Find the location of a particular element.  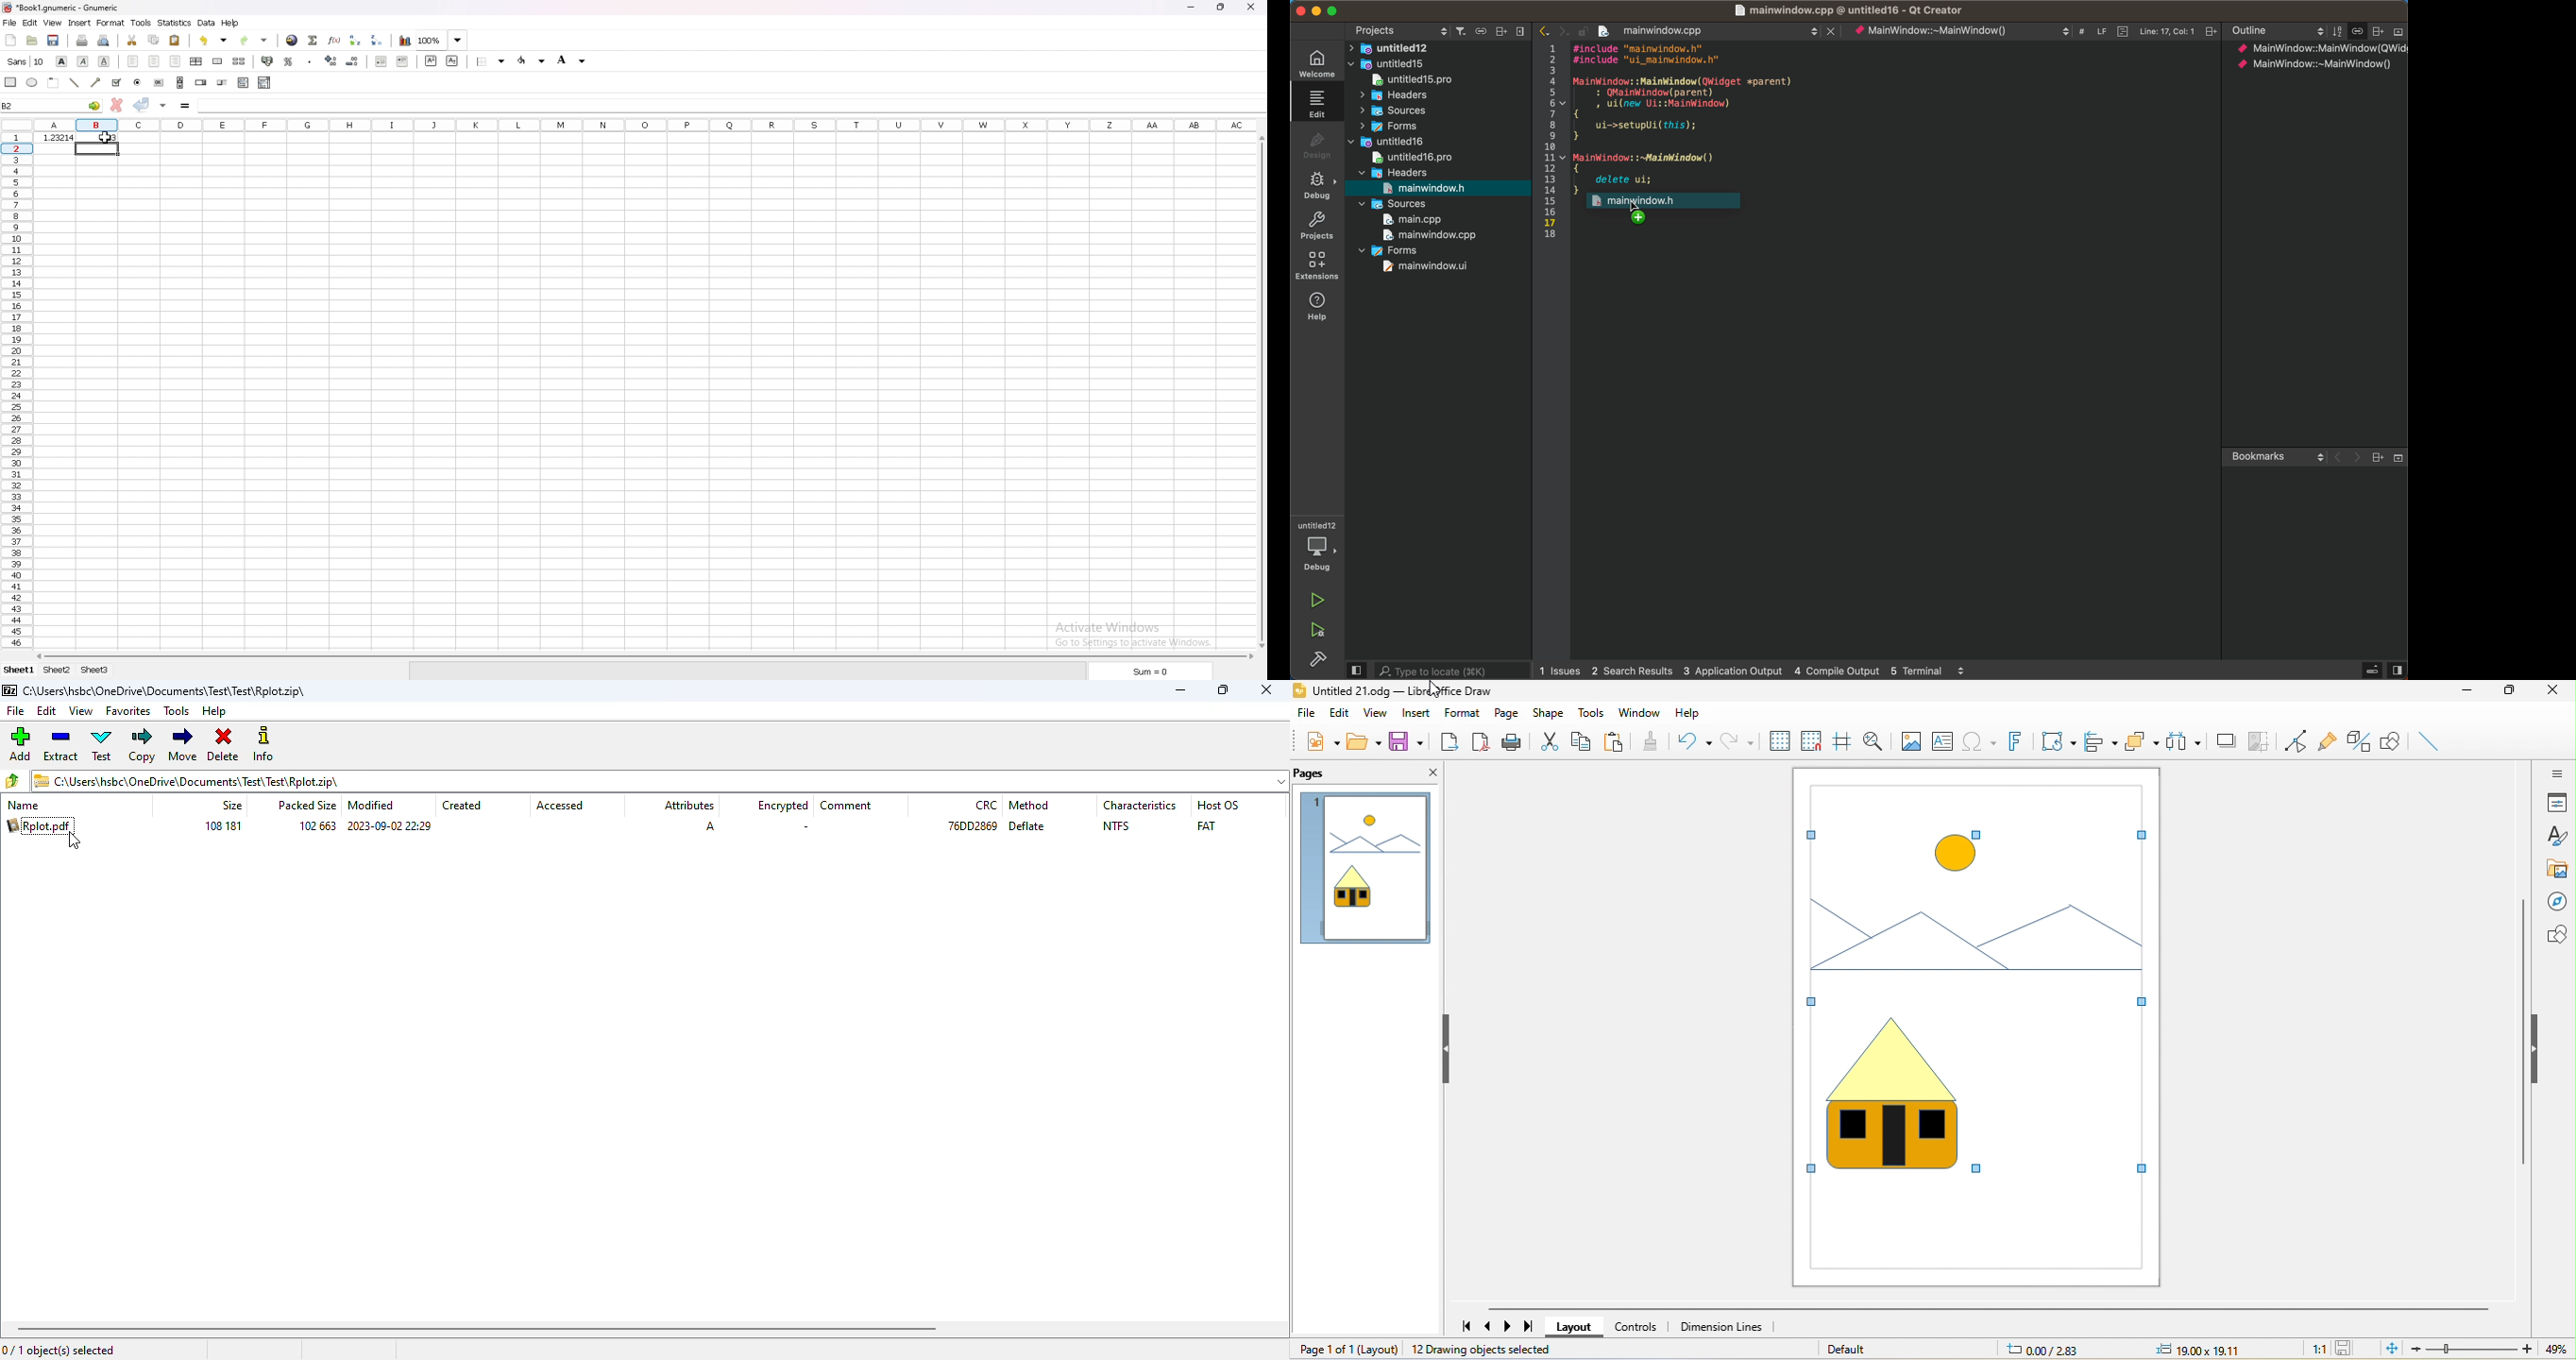

file is located at coordinates (1309, 714).